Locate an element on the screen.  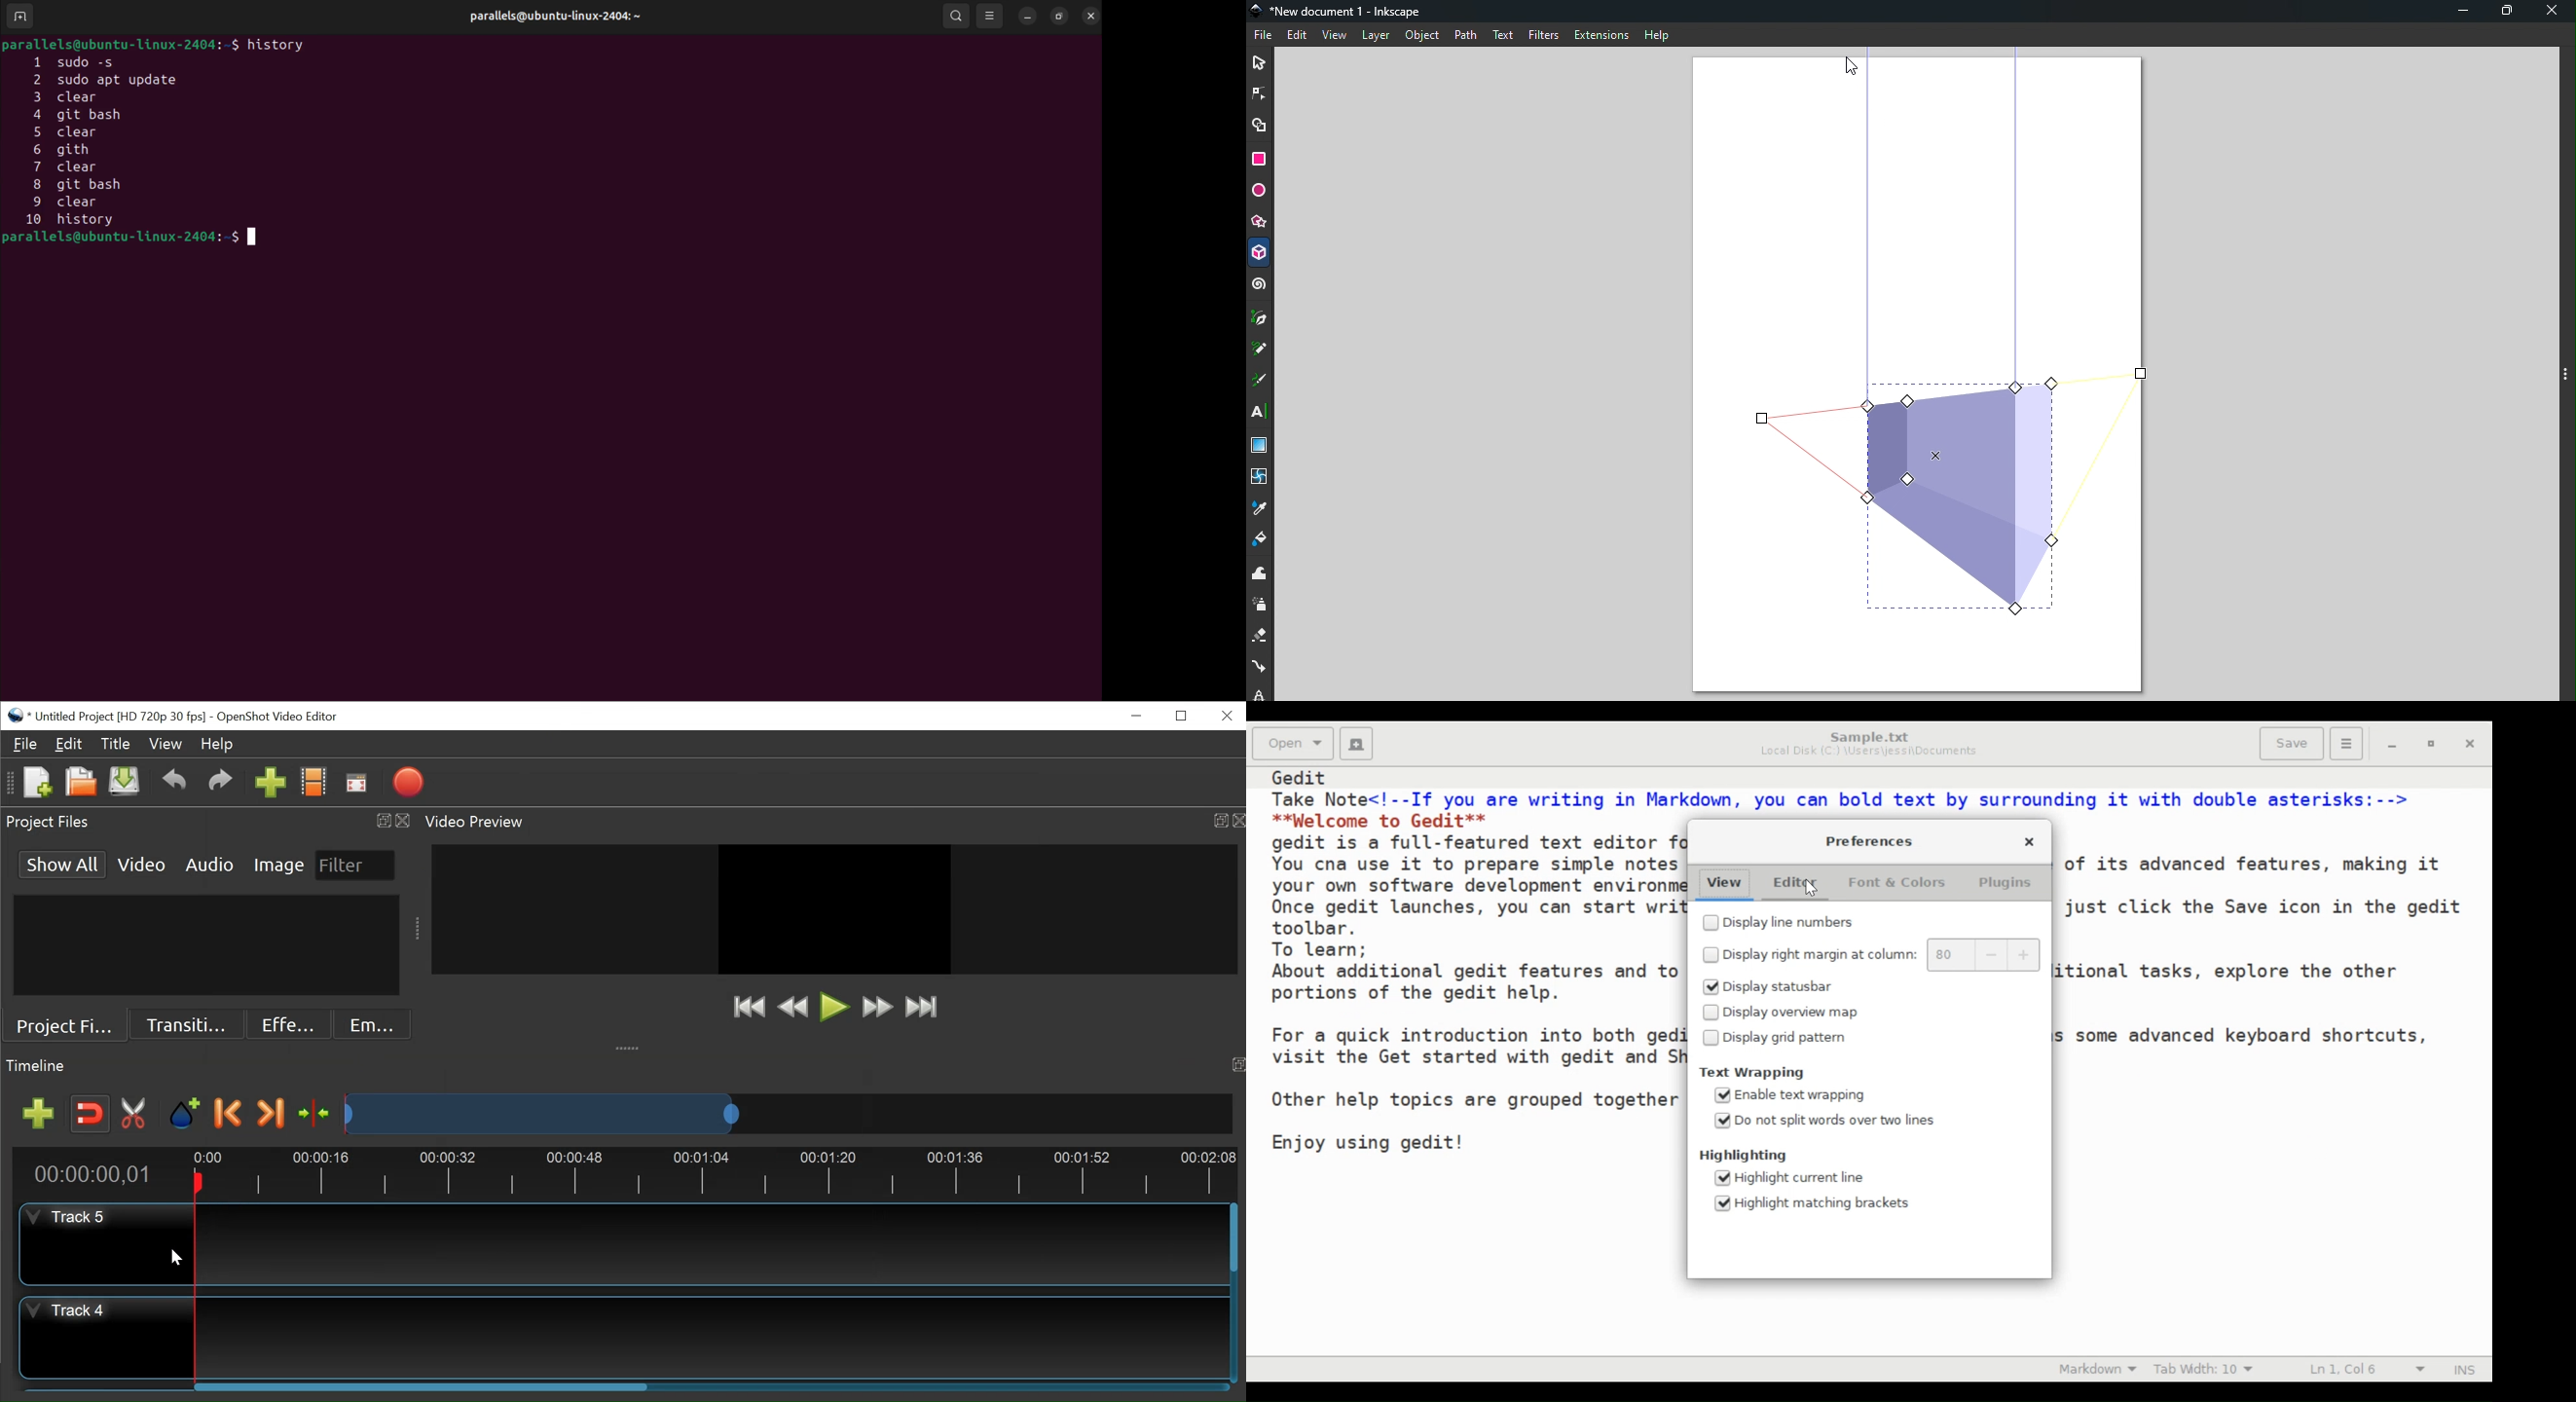
Filters is located at coordinates (1545, 34).